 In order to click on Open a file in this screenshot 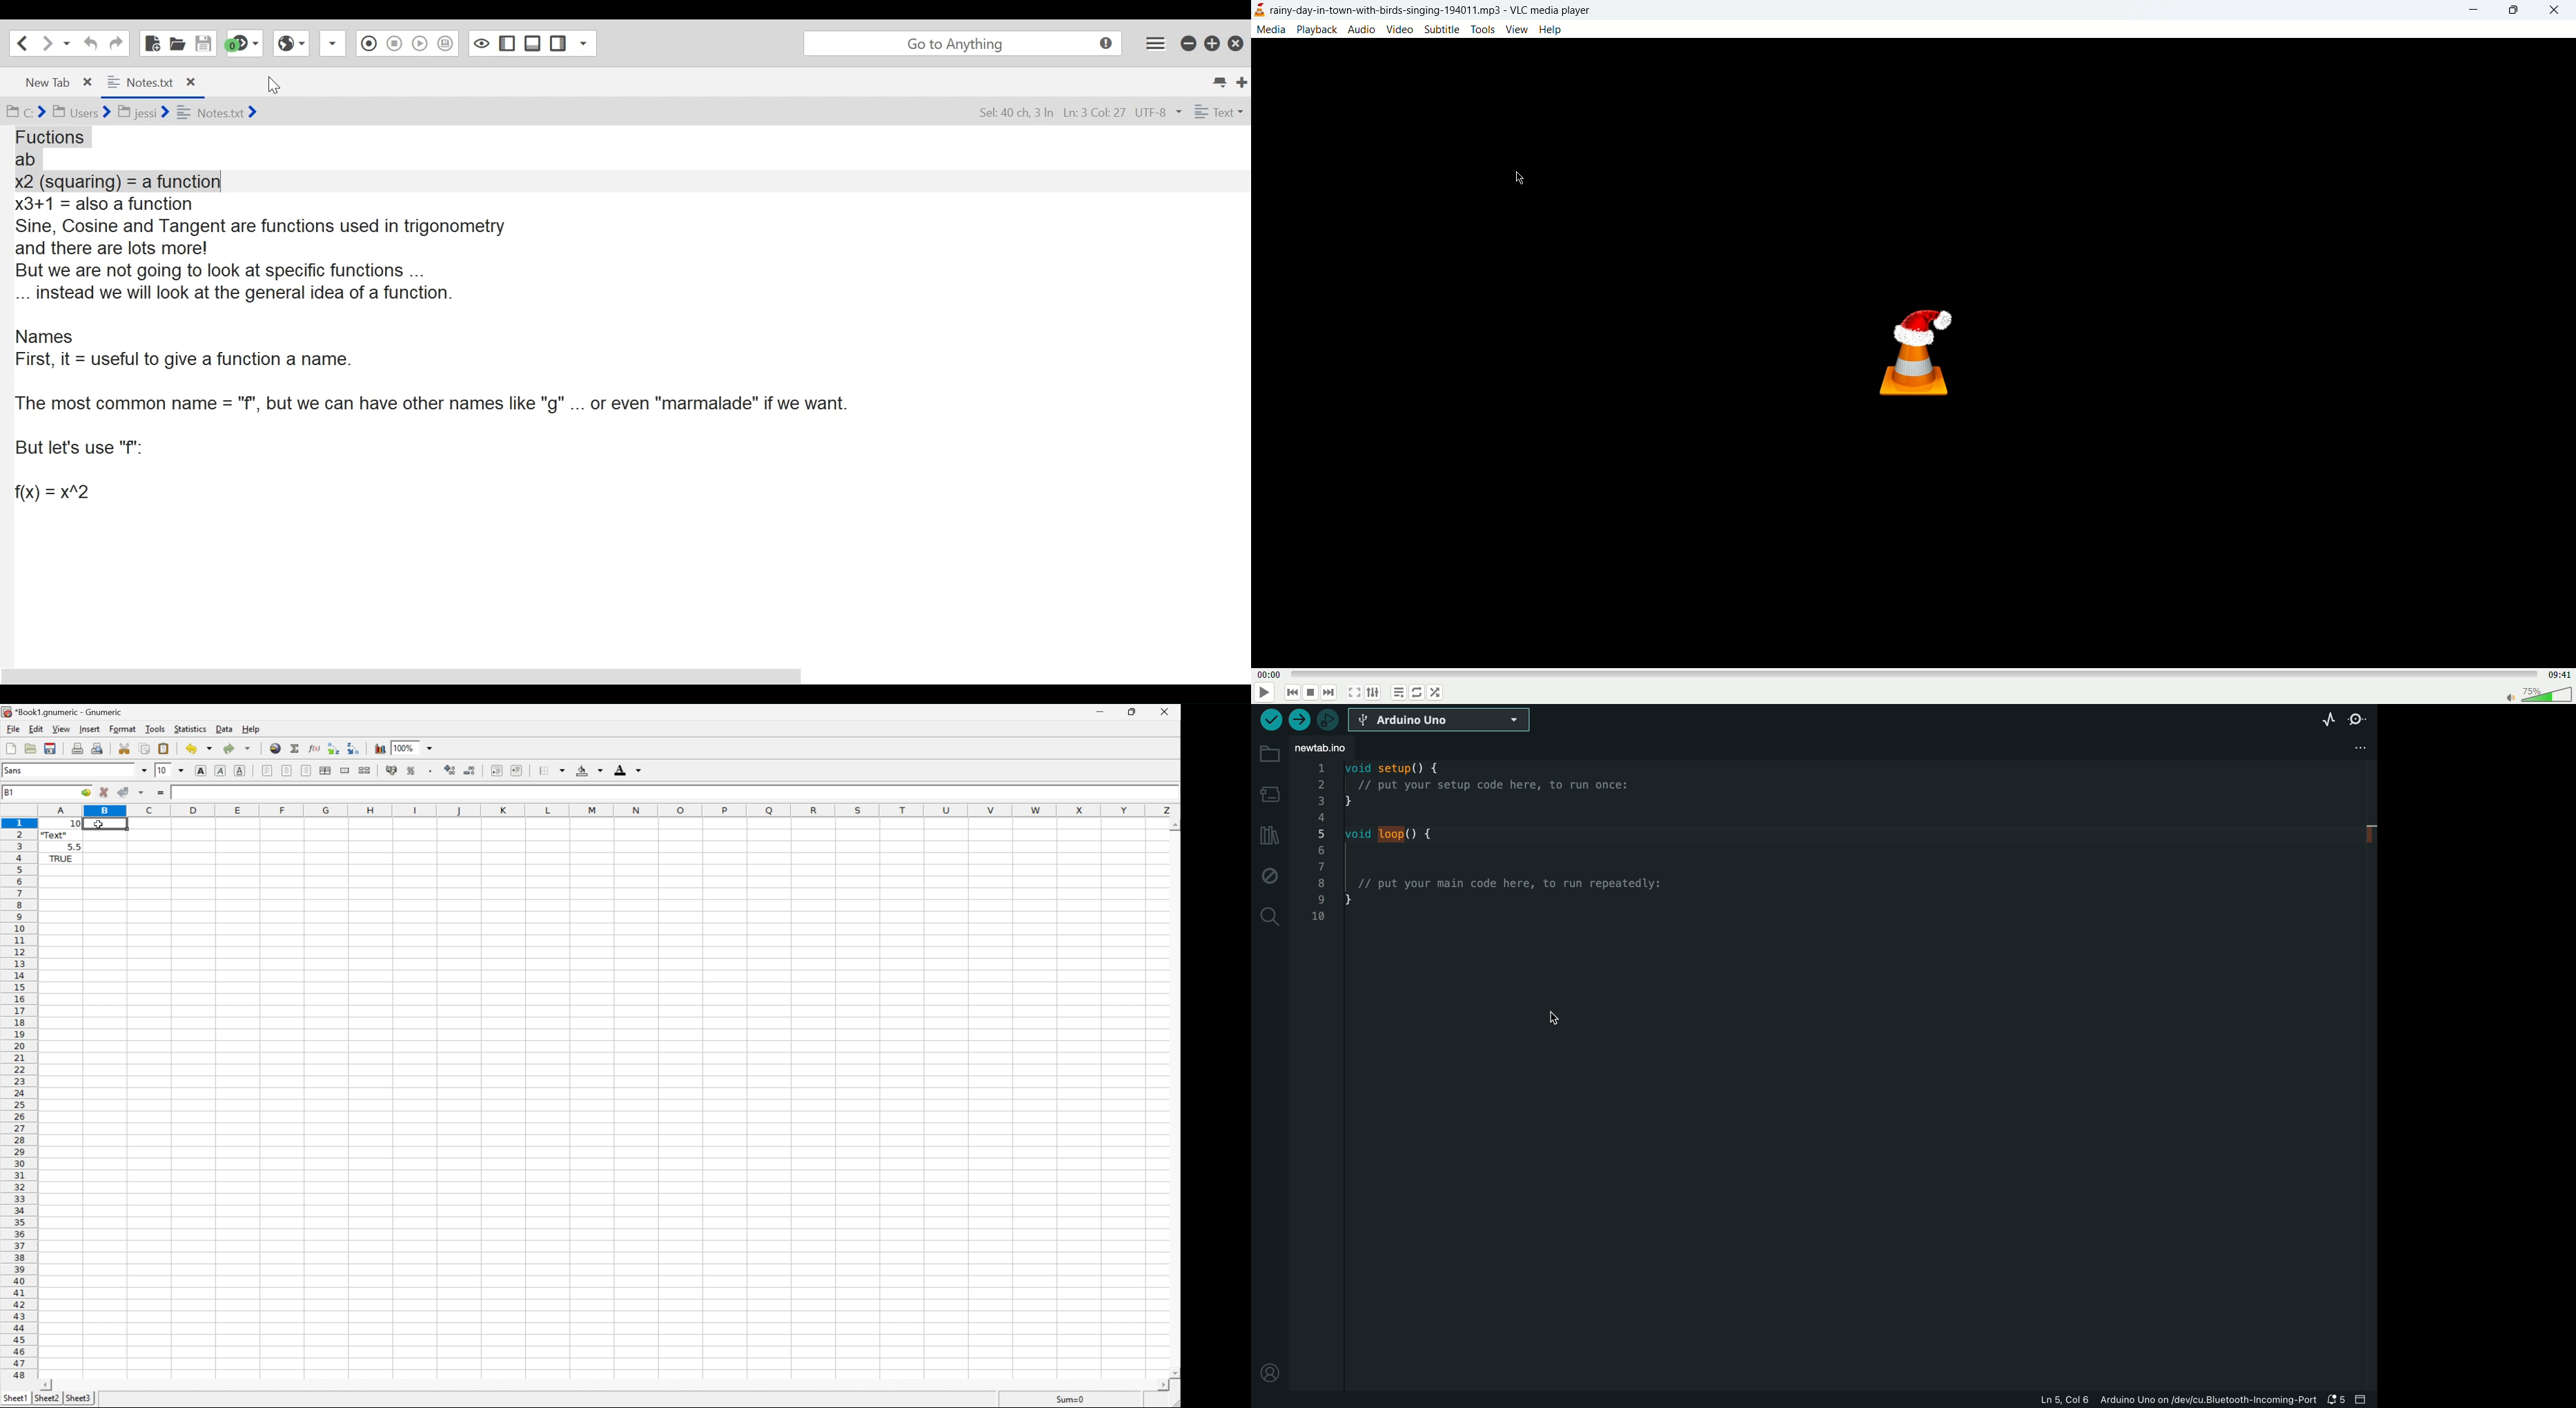, I will do `click(33, 749)`.